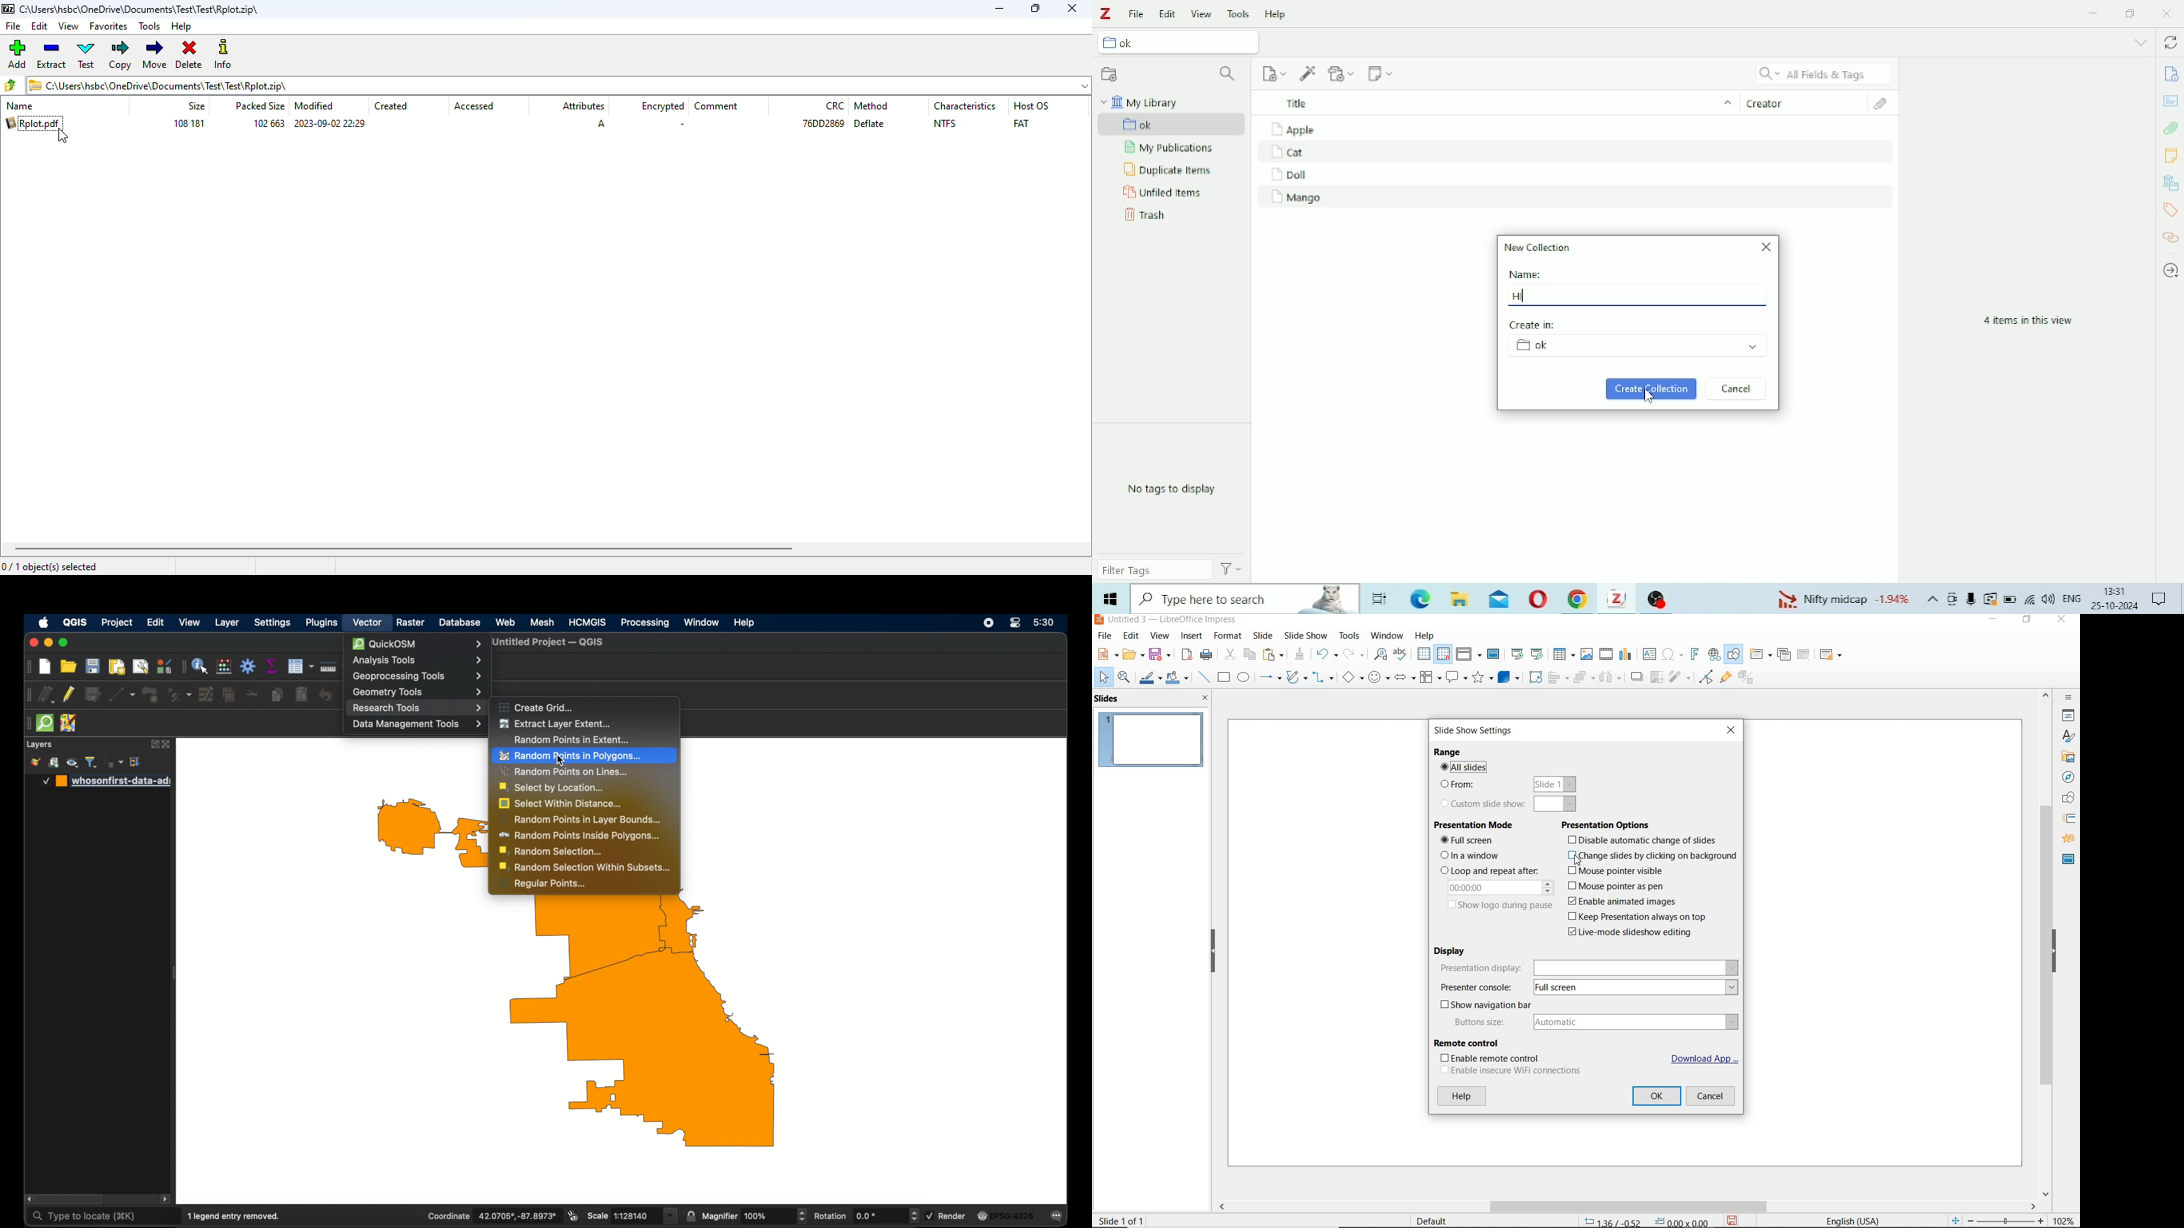 Image resolution: width=2184 pixels, height=1232 pixels. Describe the element at coordinates (1179, 41) in the screenshot. I see `ok` at that location.